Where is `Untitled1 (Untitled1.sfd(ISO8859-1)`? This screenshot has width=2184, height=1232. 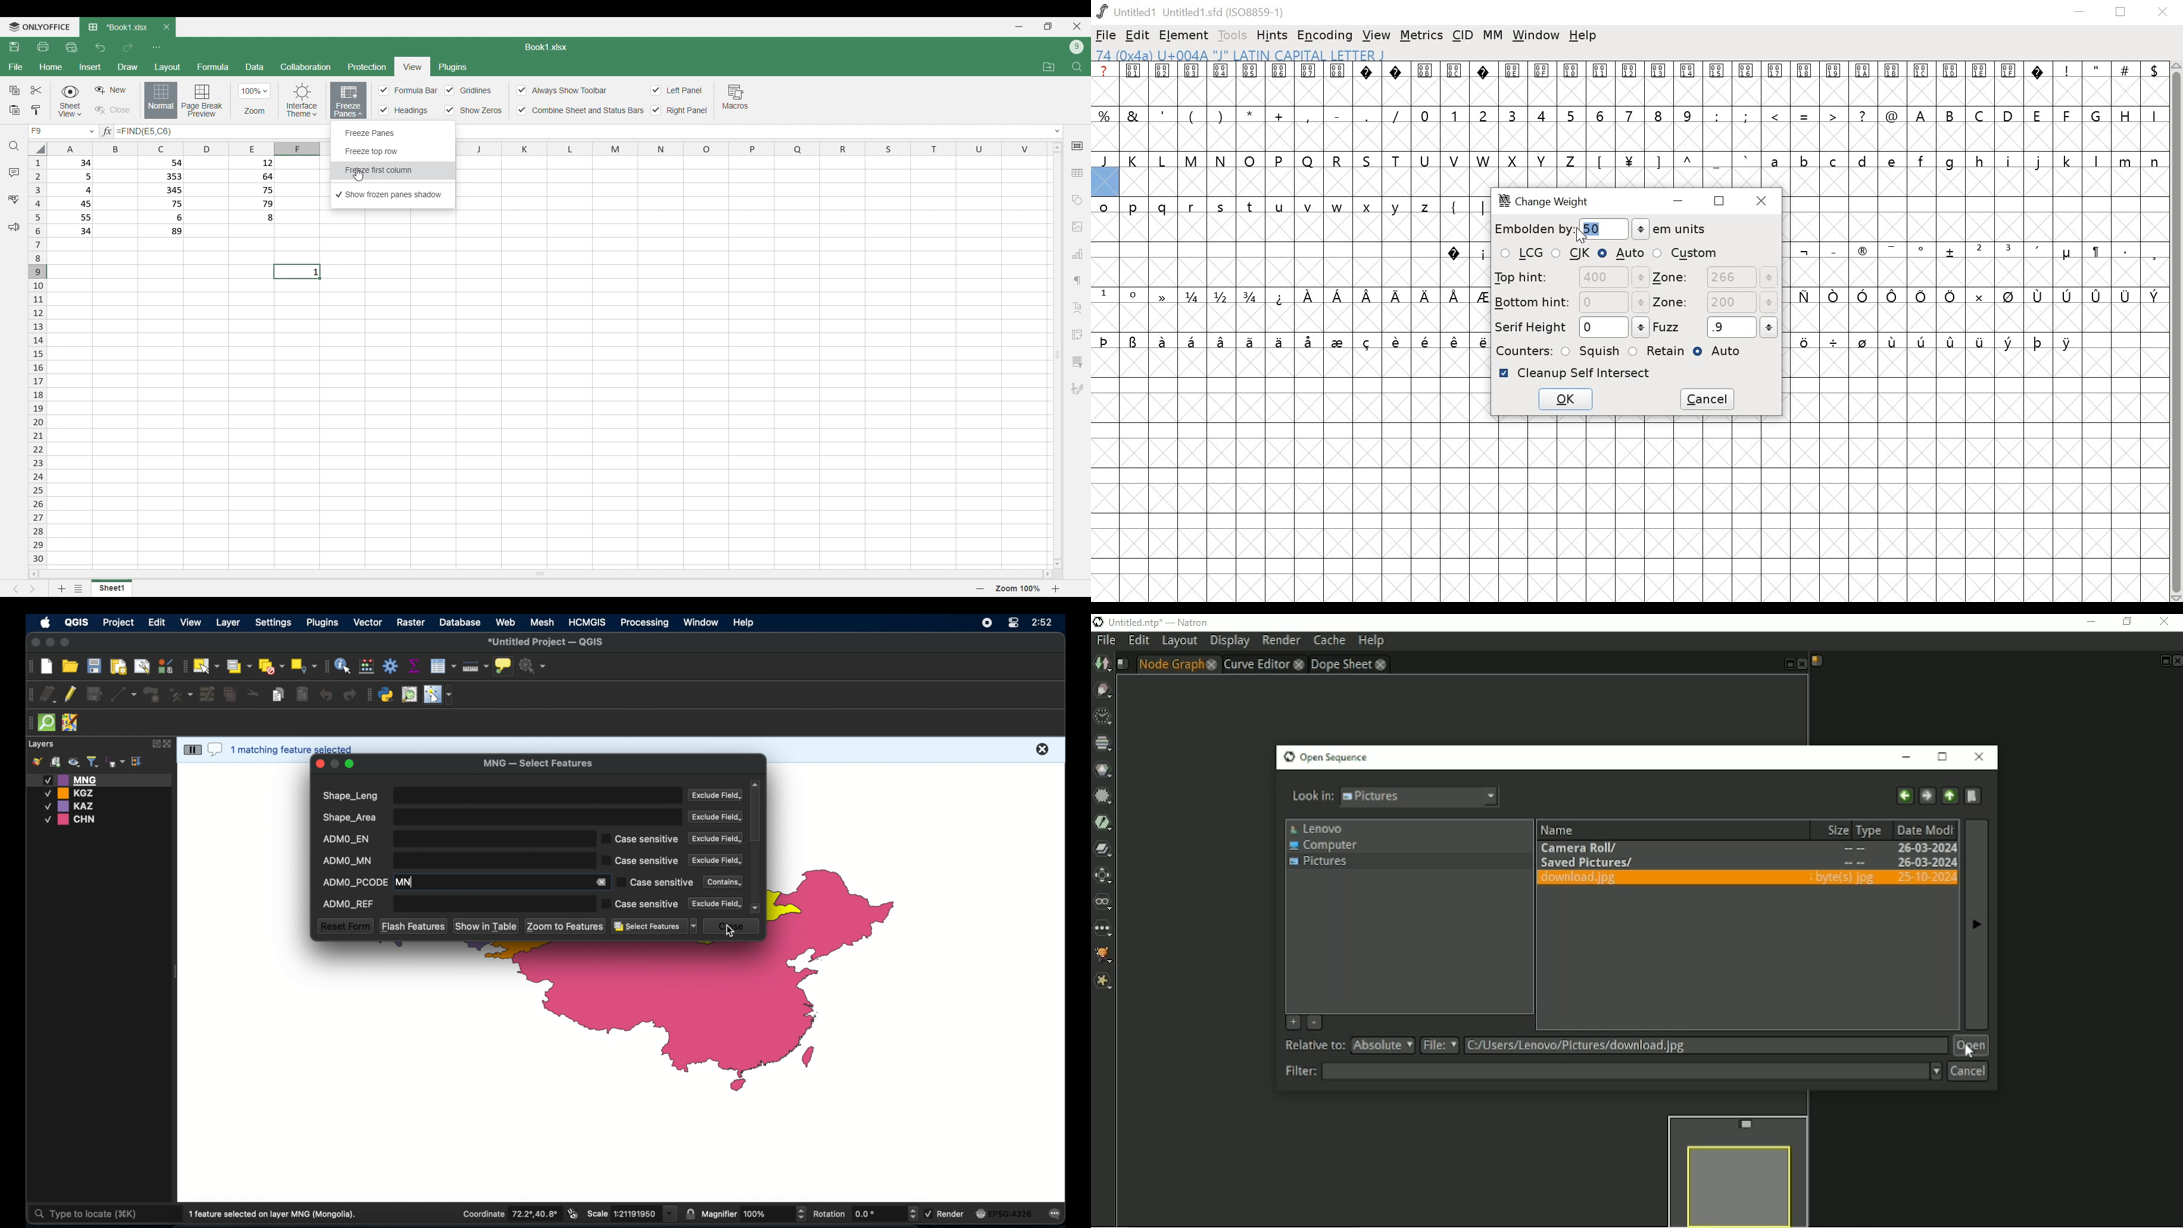 Untitled1 (Untitled1.sfd(ISO8859-1) is located at coordinates (1193, 11).